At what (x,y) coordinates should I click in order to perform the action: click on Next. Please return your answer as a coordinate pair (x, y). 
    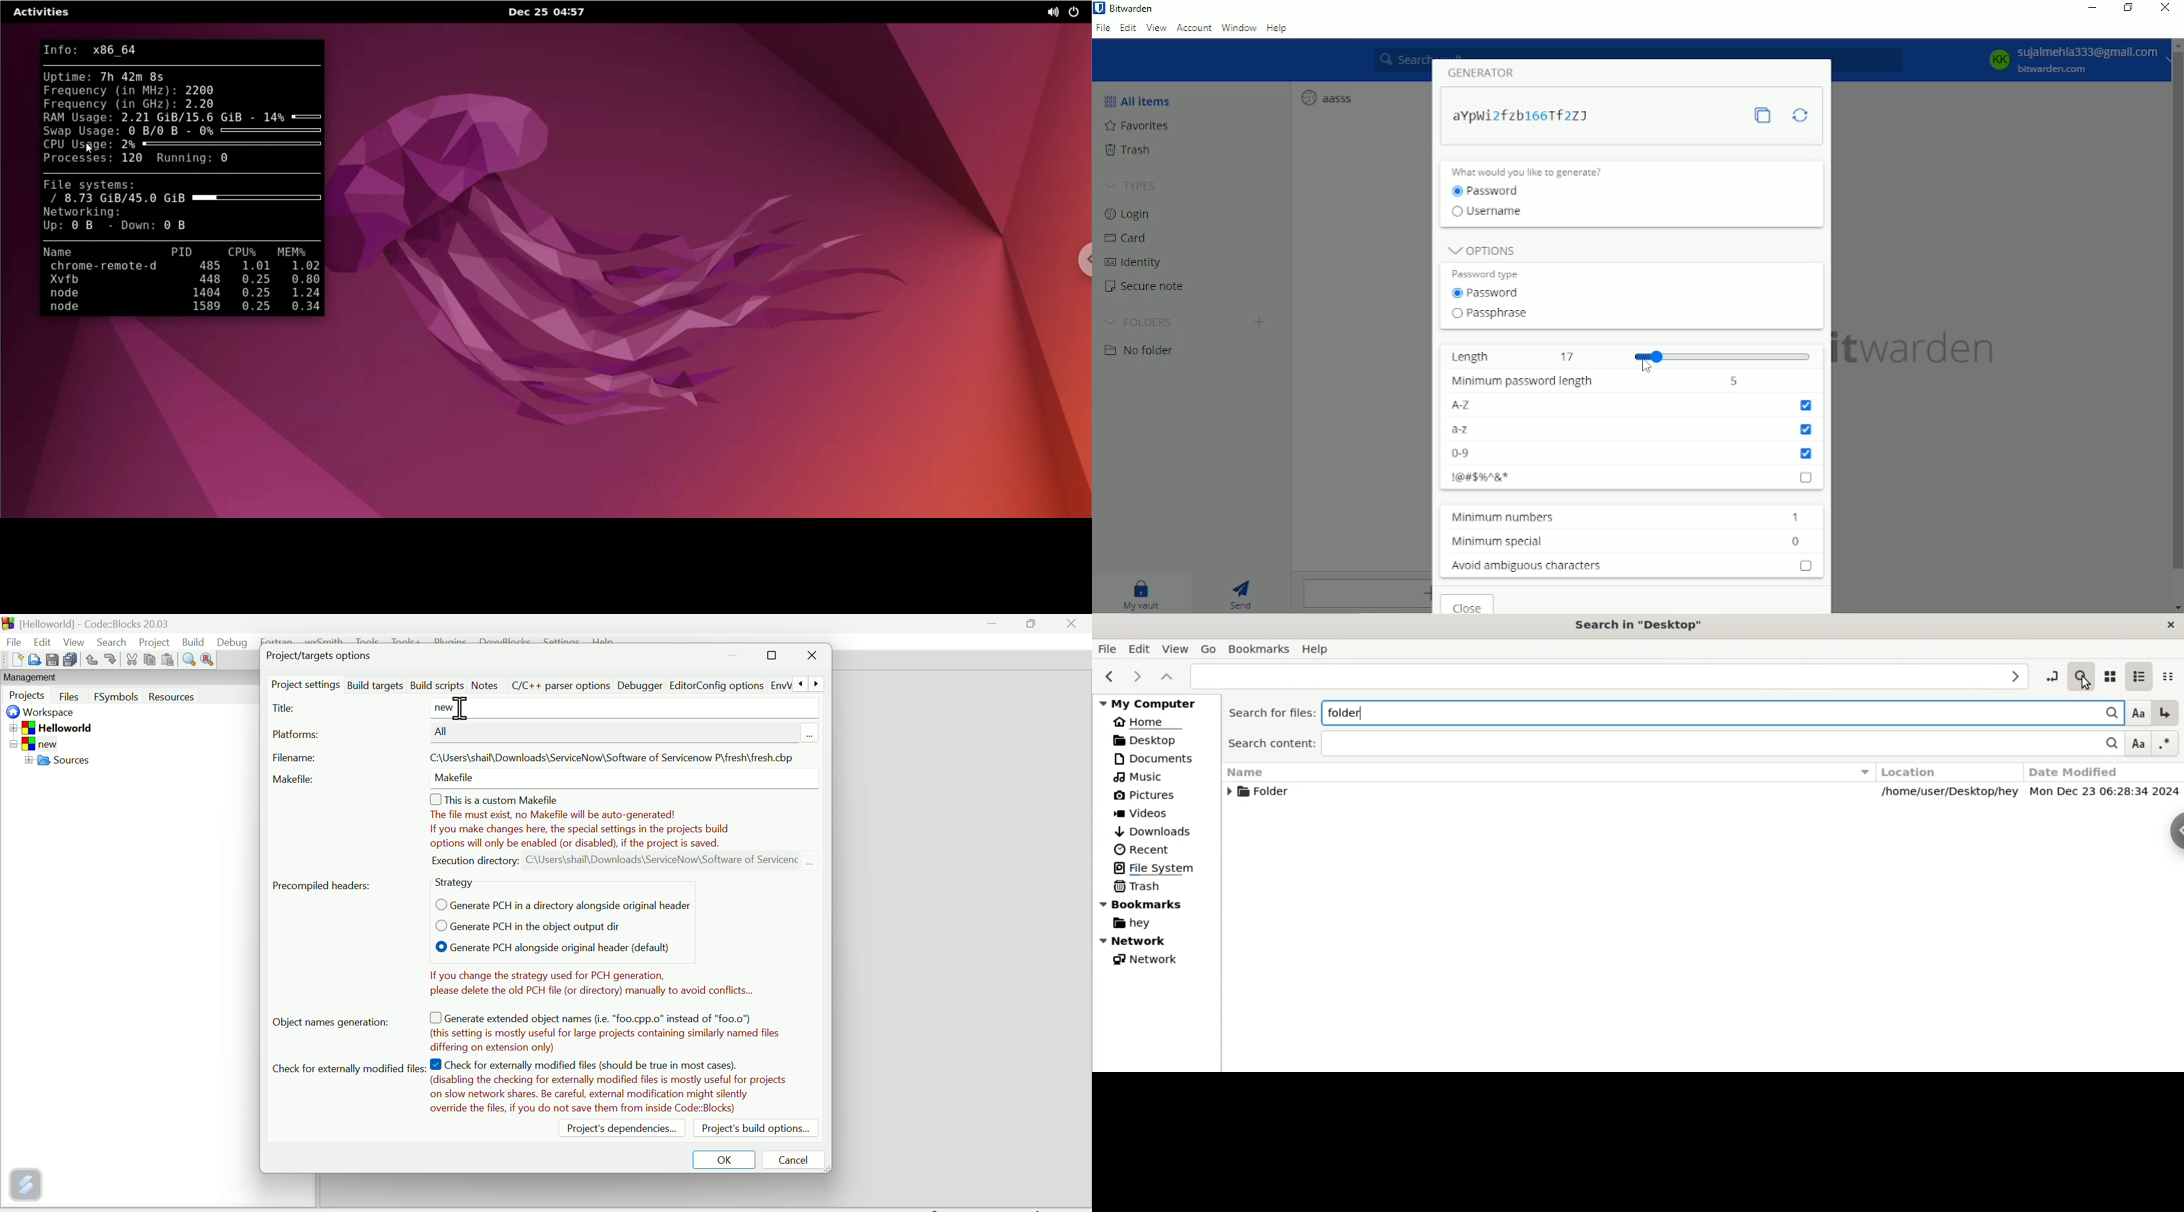
    Looking at the image, I should click on (816, 684).